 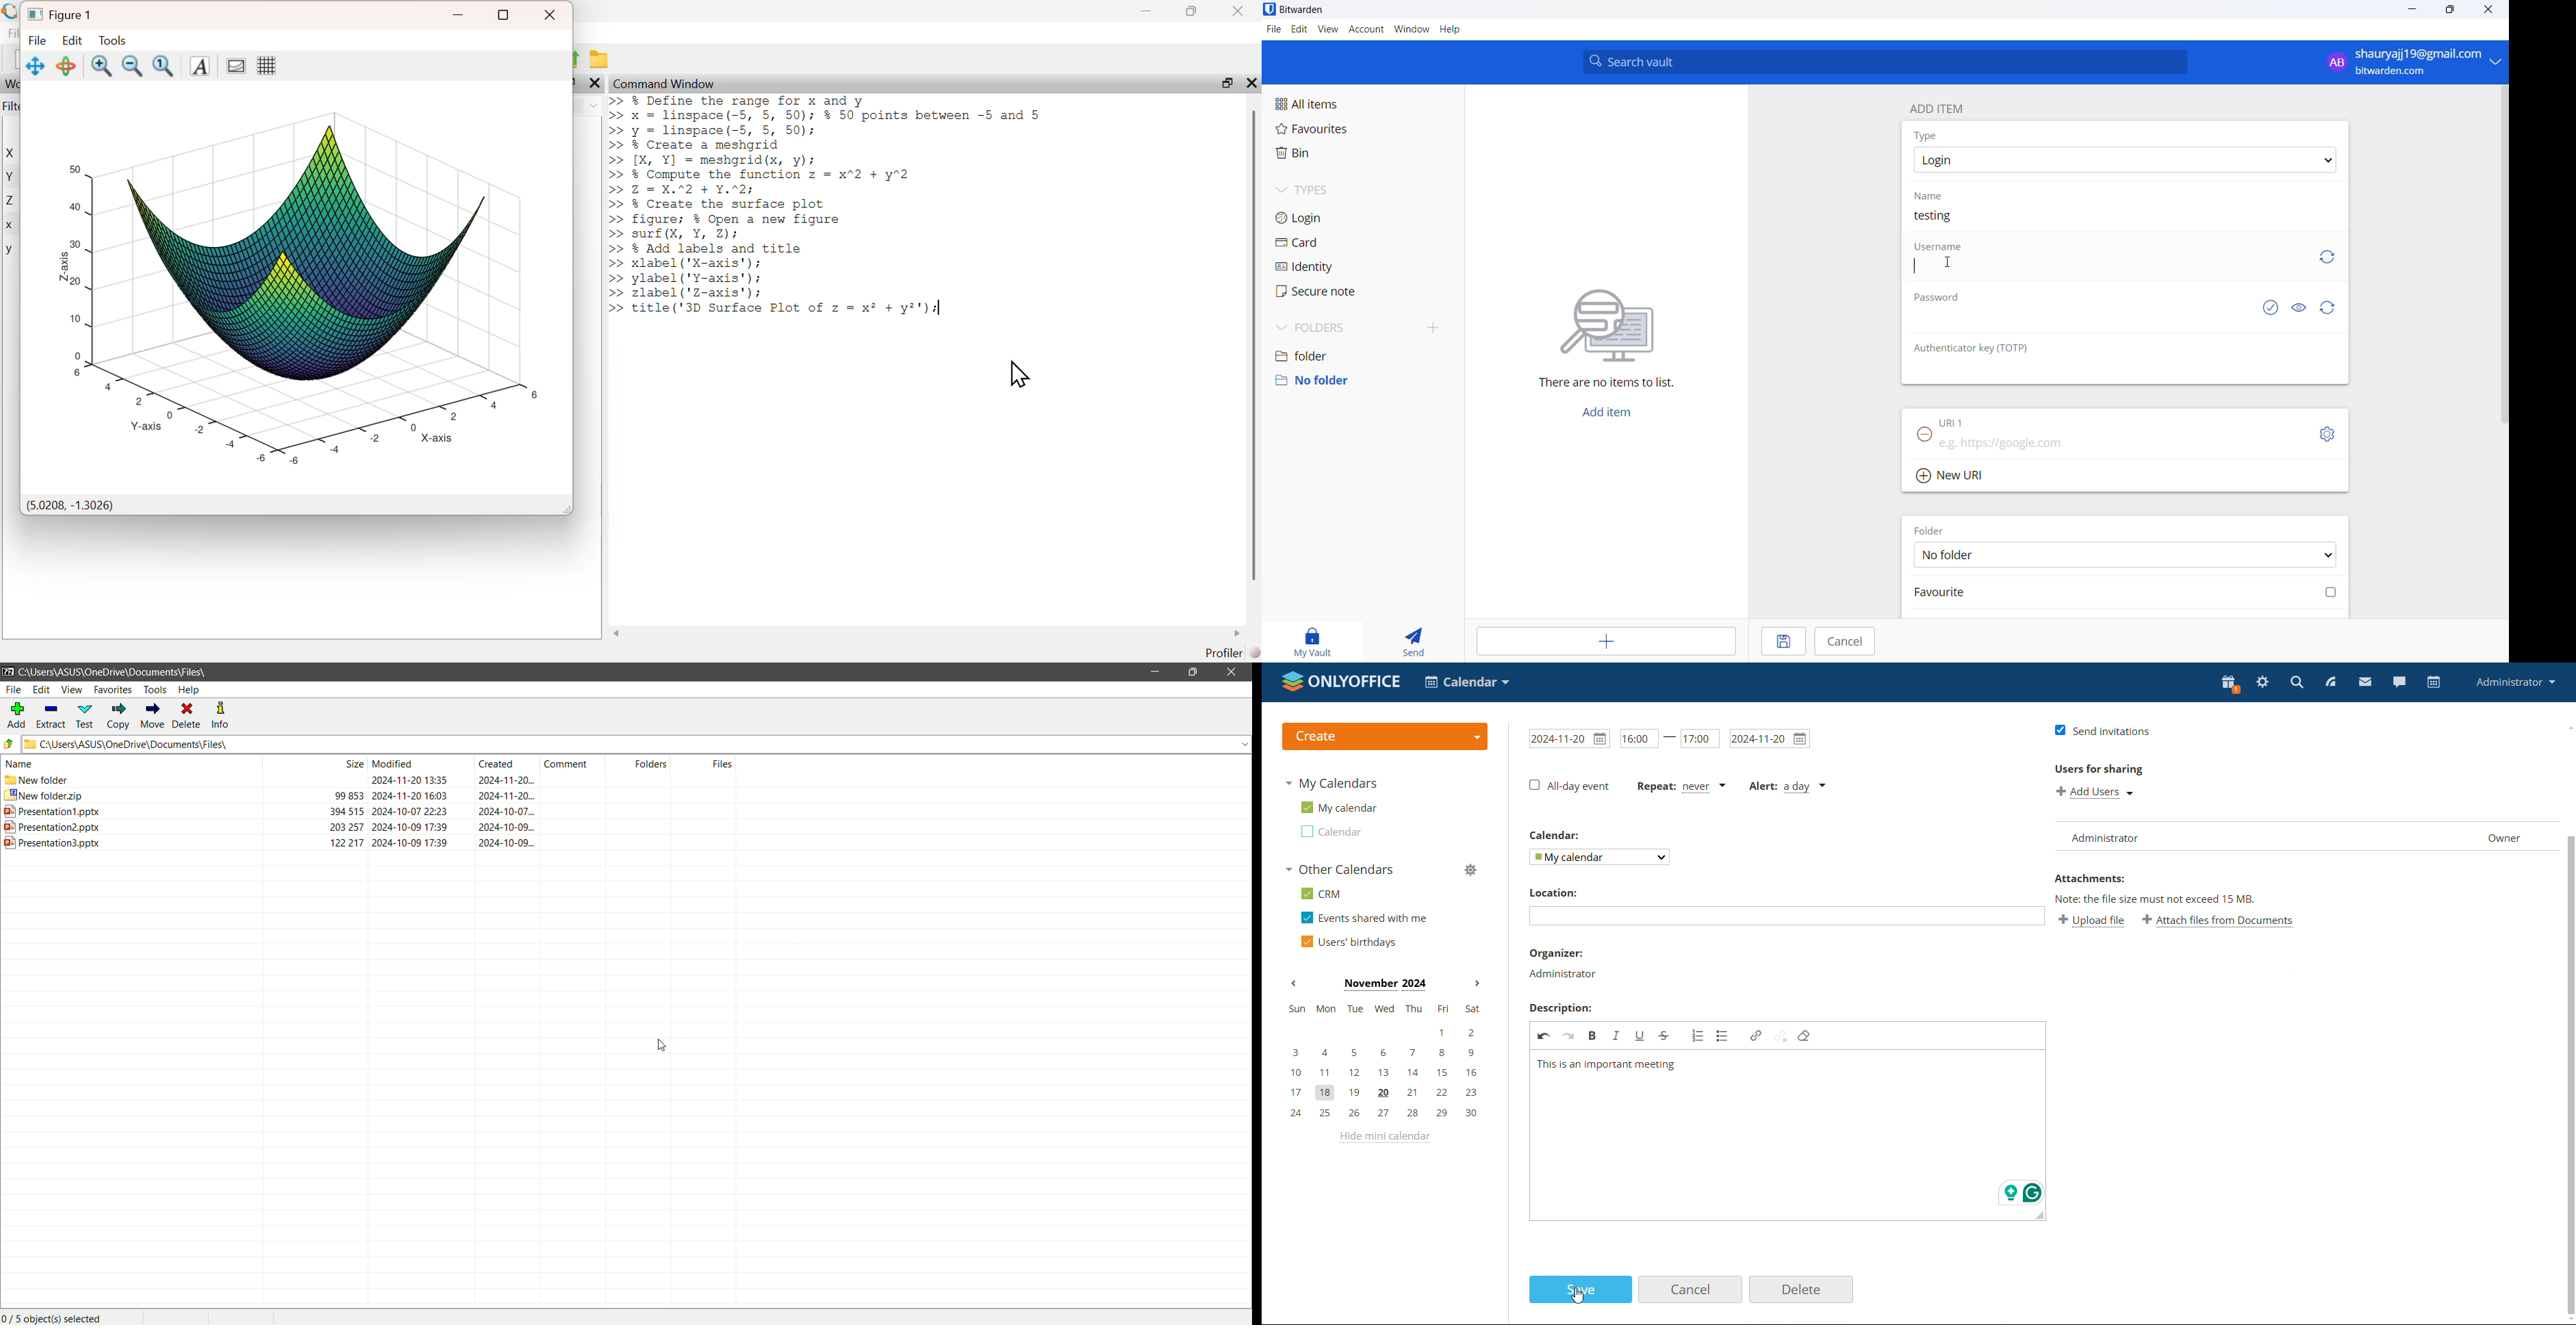 I want to click on Workspace, so click(x=11, y=84).